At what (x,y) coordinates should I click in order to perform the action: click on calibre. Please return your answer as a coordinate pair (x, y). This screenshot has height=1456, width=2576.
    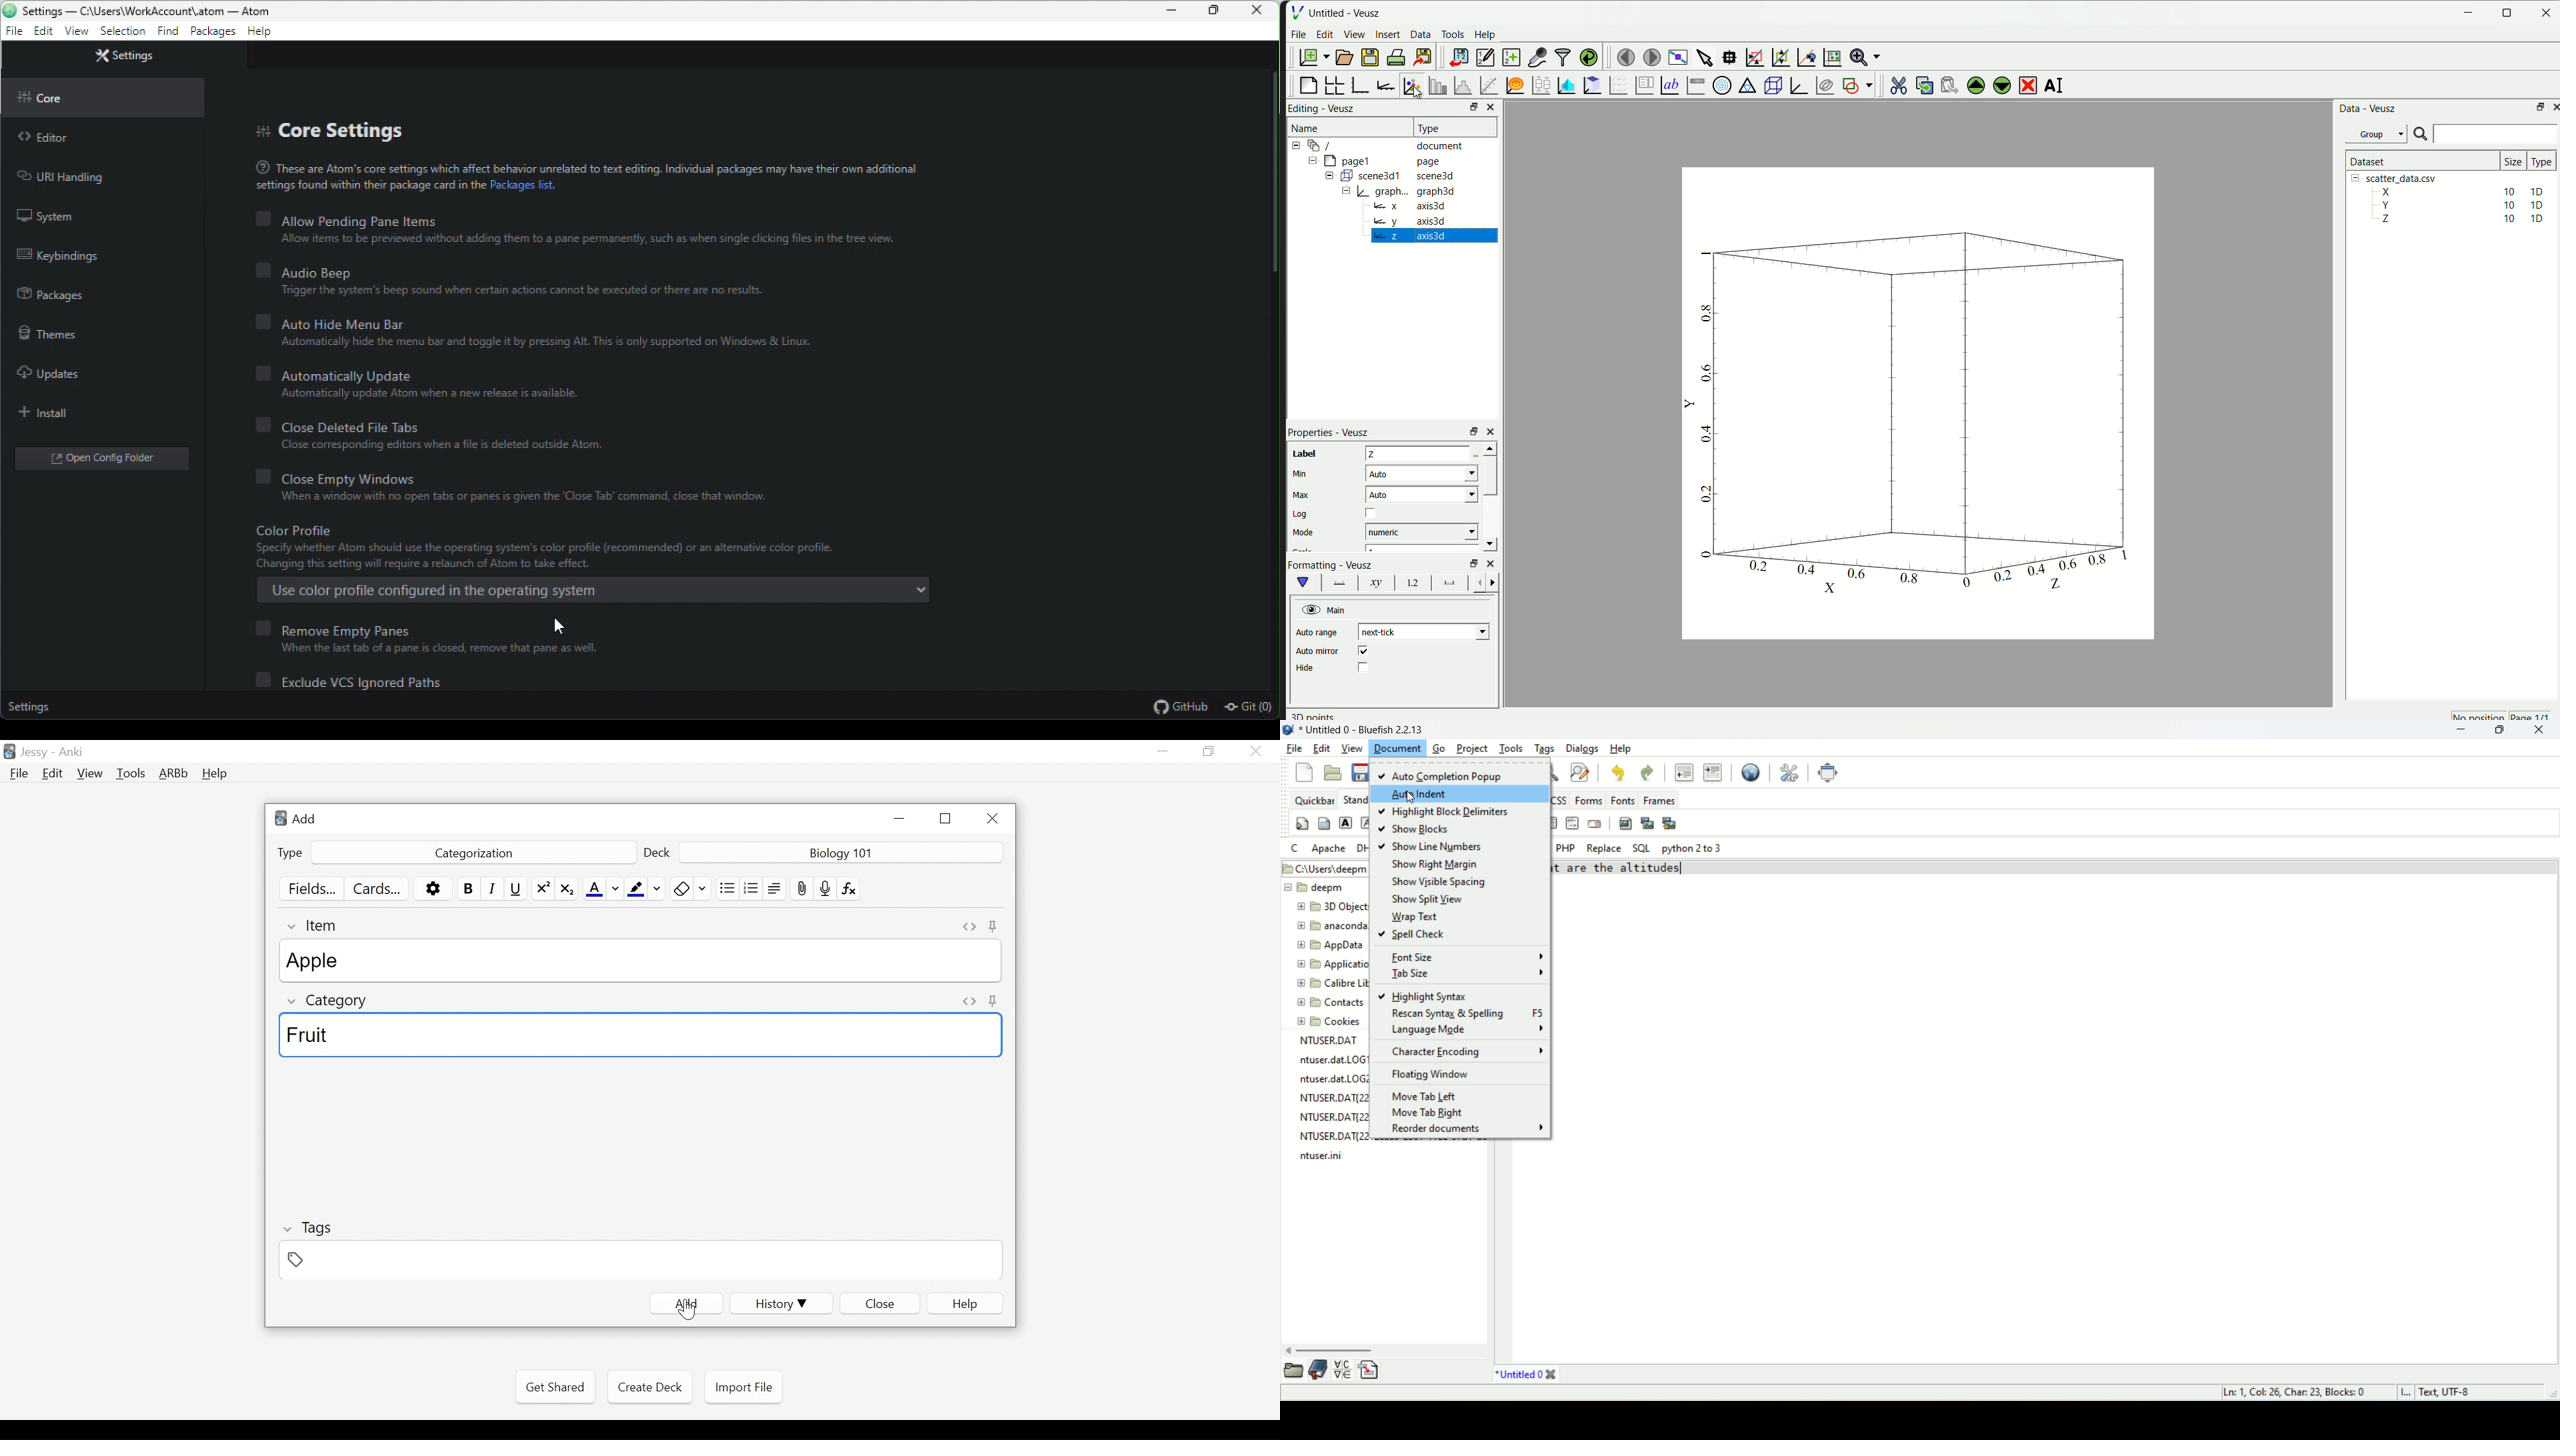
    Looking at the image, I should click on (1330, 985).